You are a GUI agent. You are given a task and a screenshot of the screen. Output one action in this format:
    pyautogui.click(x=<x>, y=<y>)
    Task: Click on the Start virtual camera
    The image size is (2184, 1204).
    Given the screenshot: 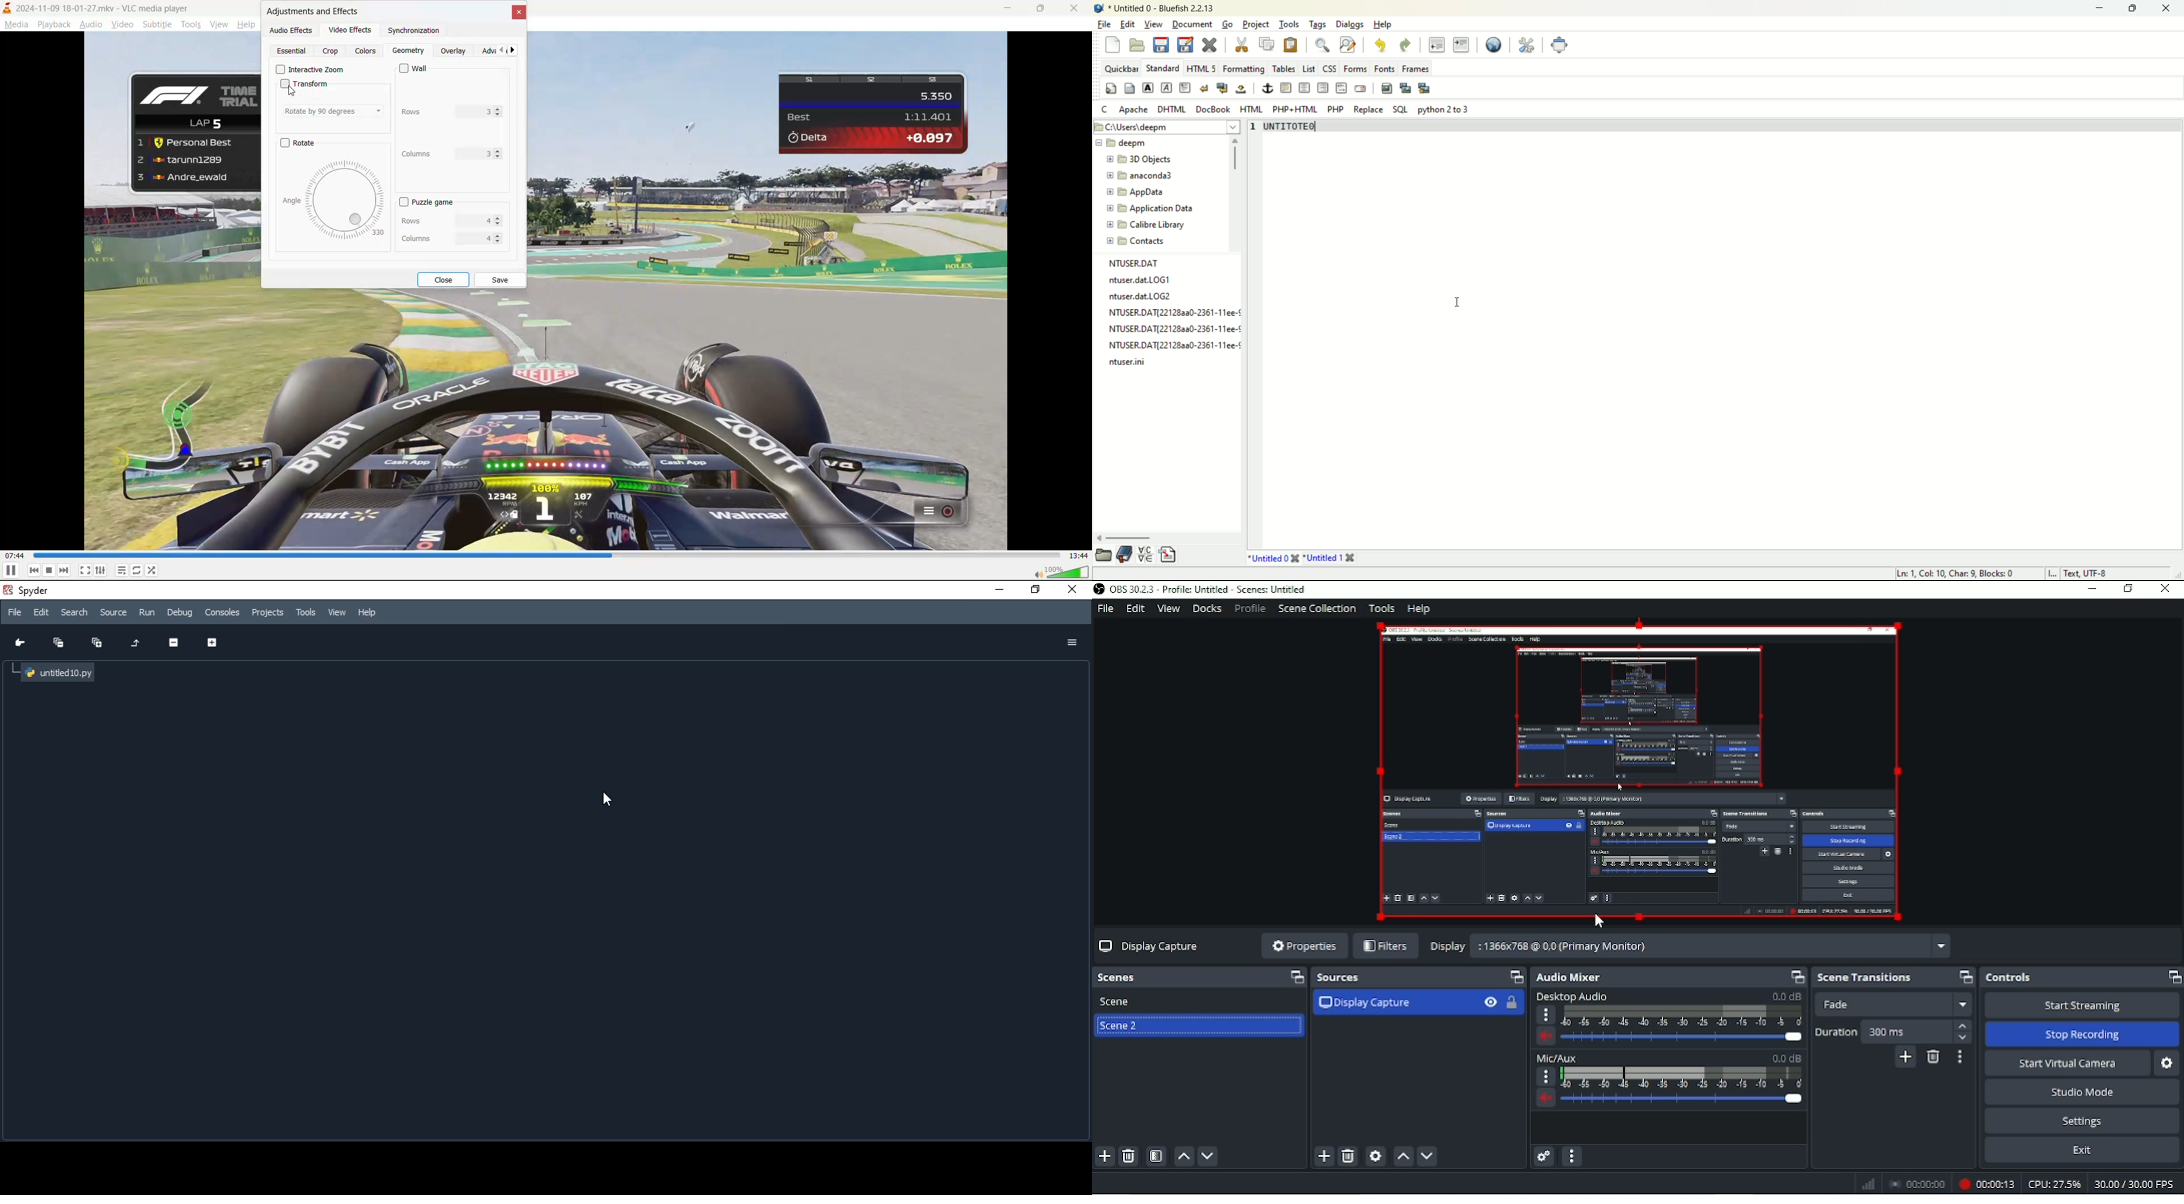 What is the action you would take?
    pyautogui.click(x=2067, y=1063)
    